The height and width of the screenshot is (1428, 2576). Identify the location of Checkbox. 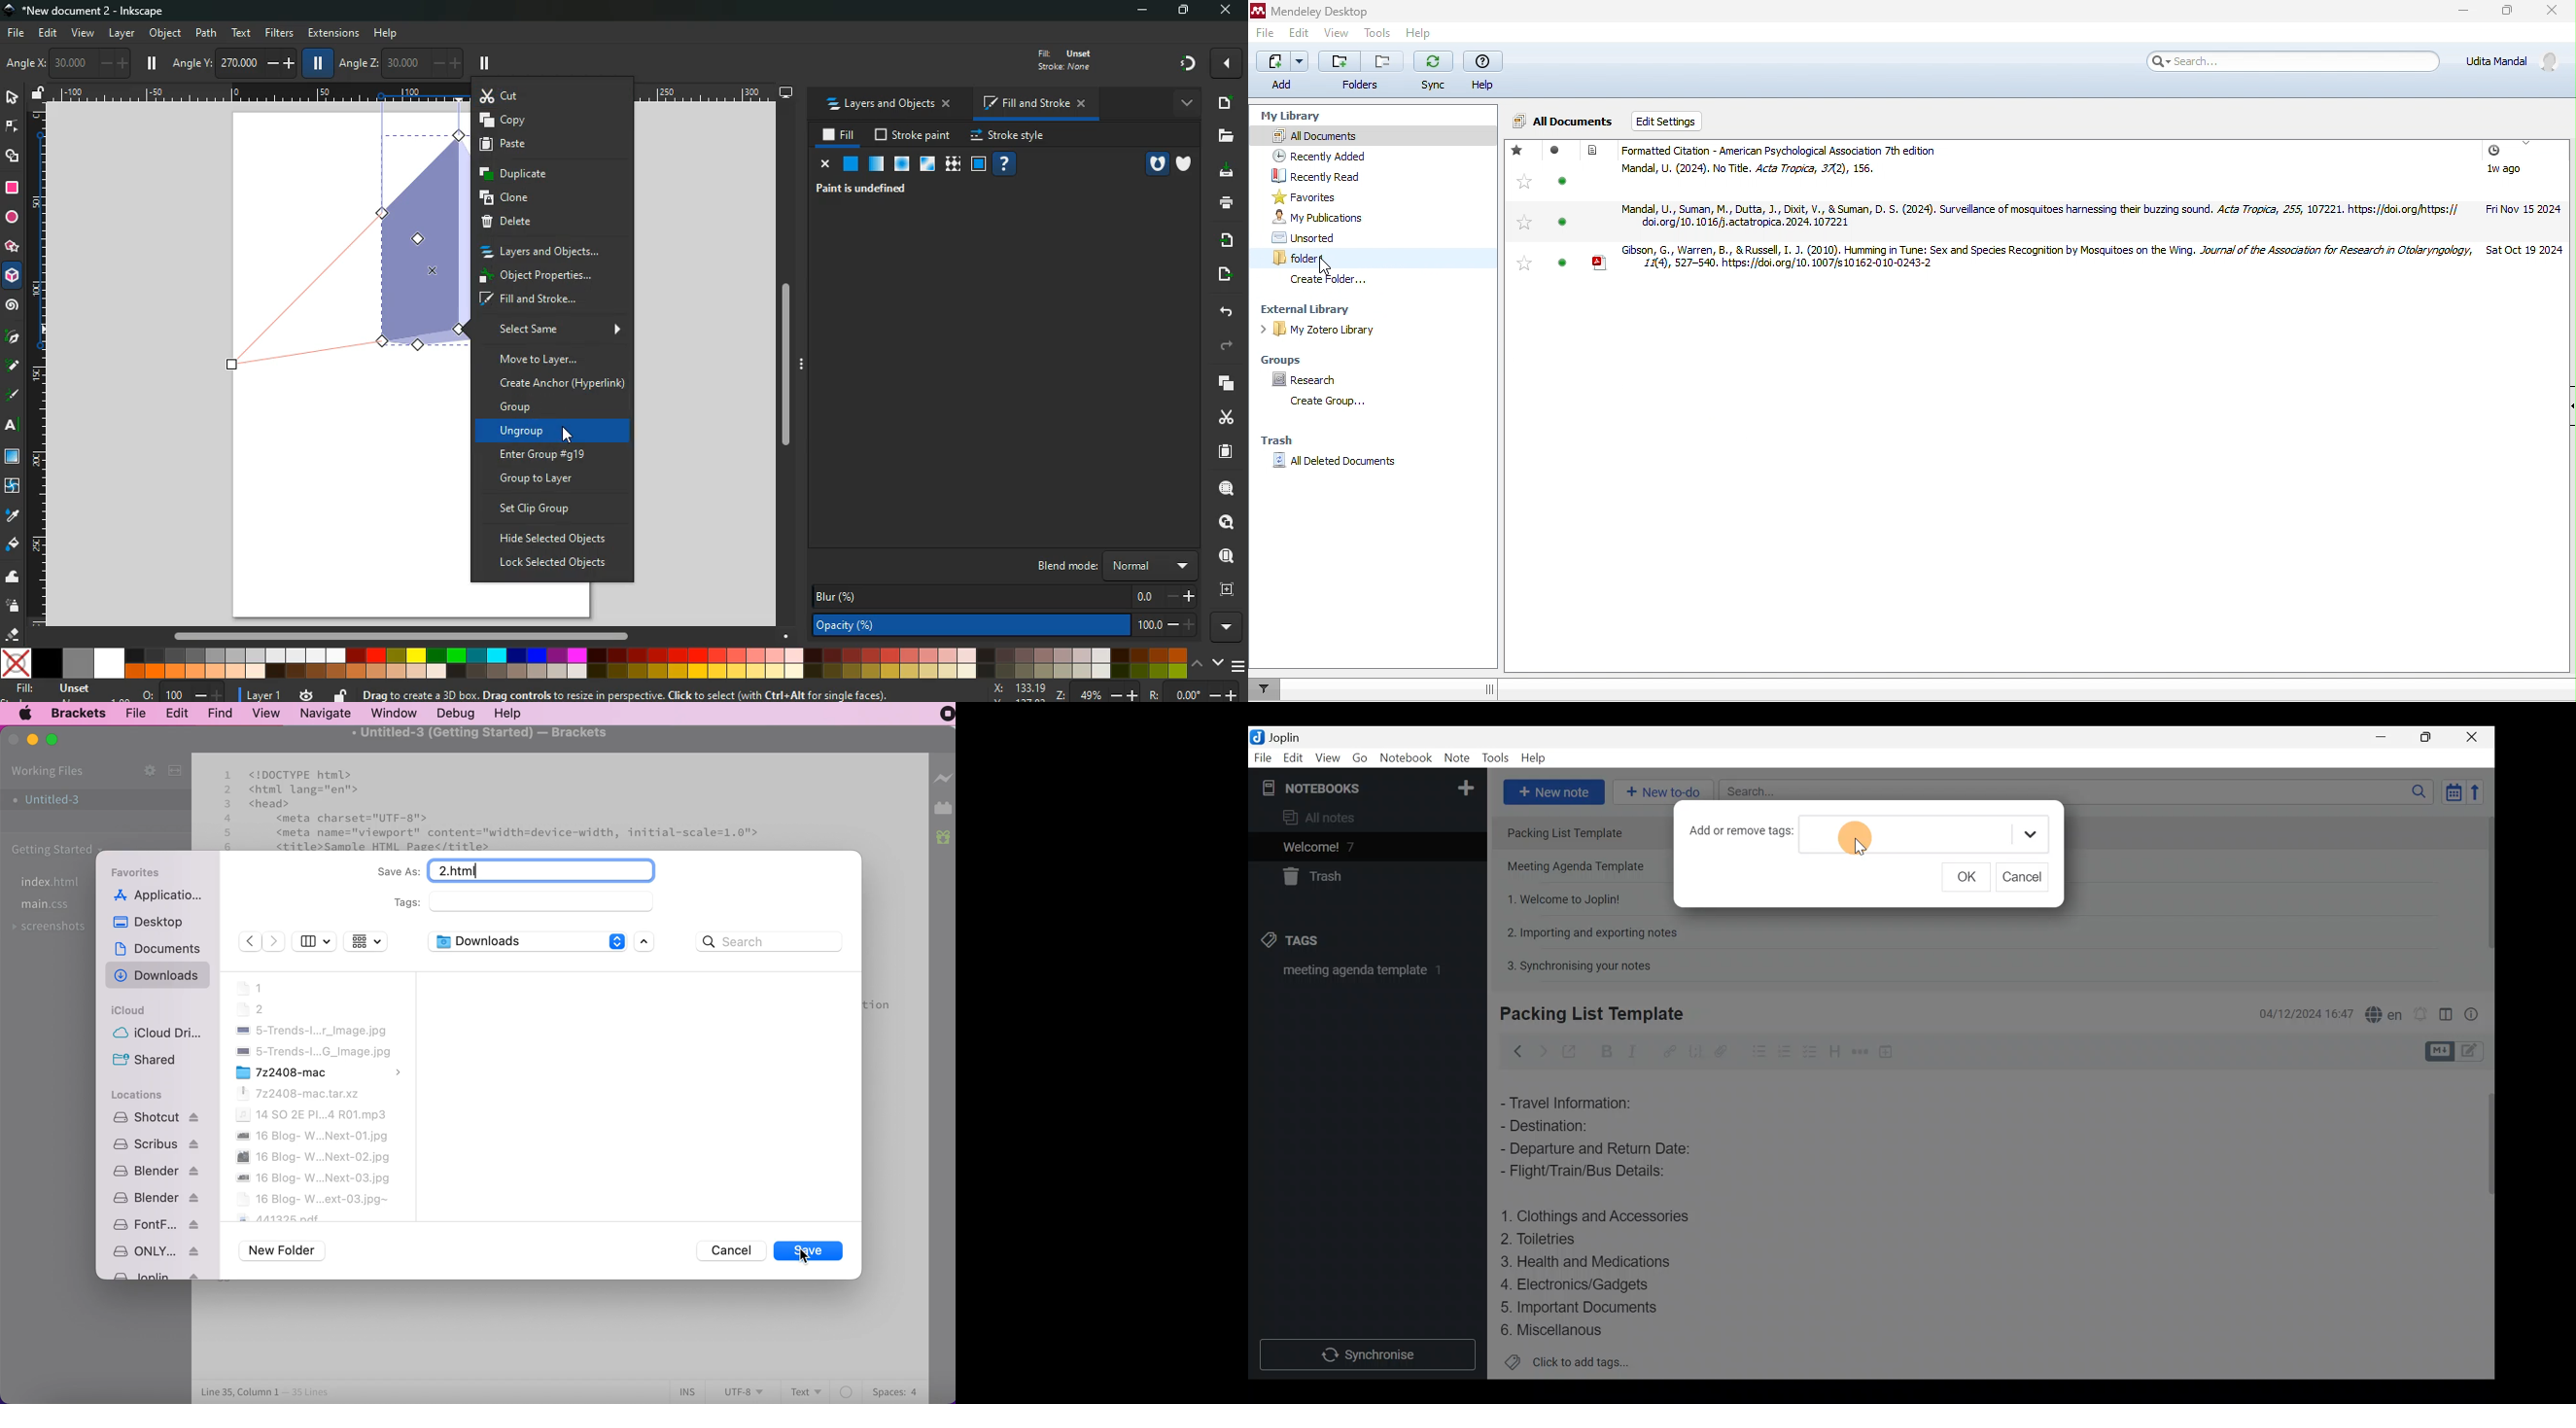
(1784, 1049).